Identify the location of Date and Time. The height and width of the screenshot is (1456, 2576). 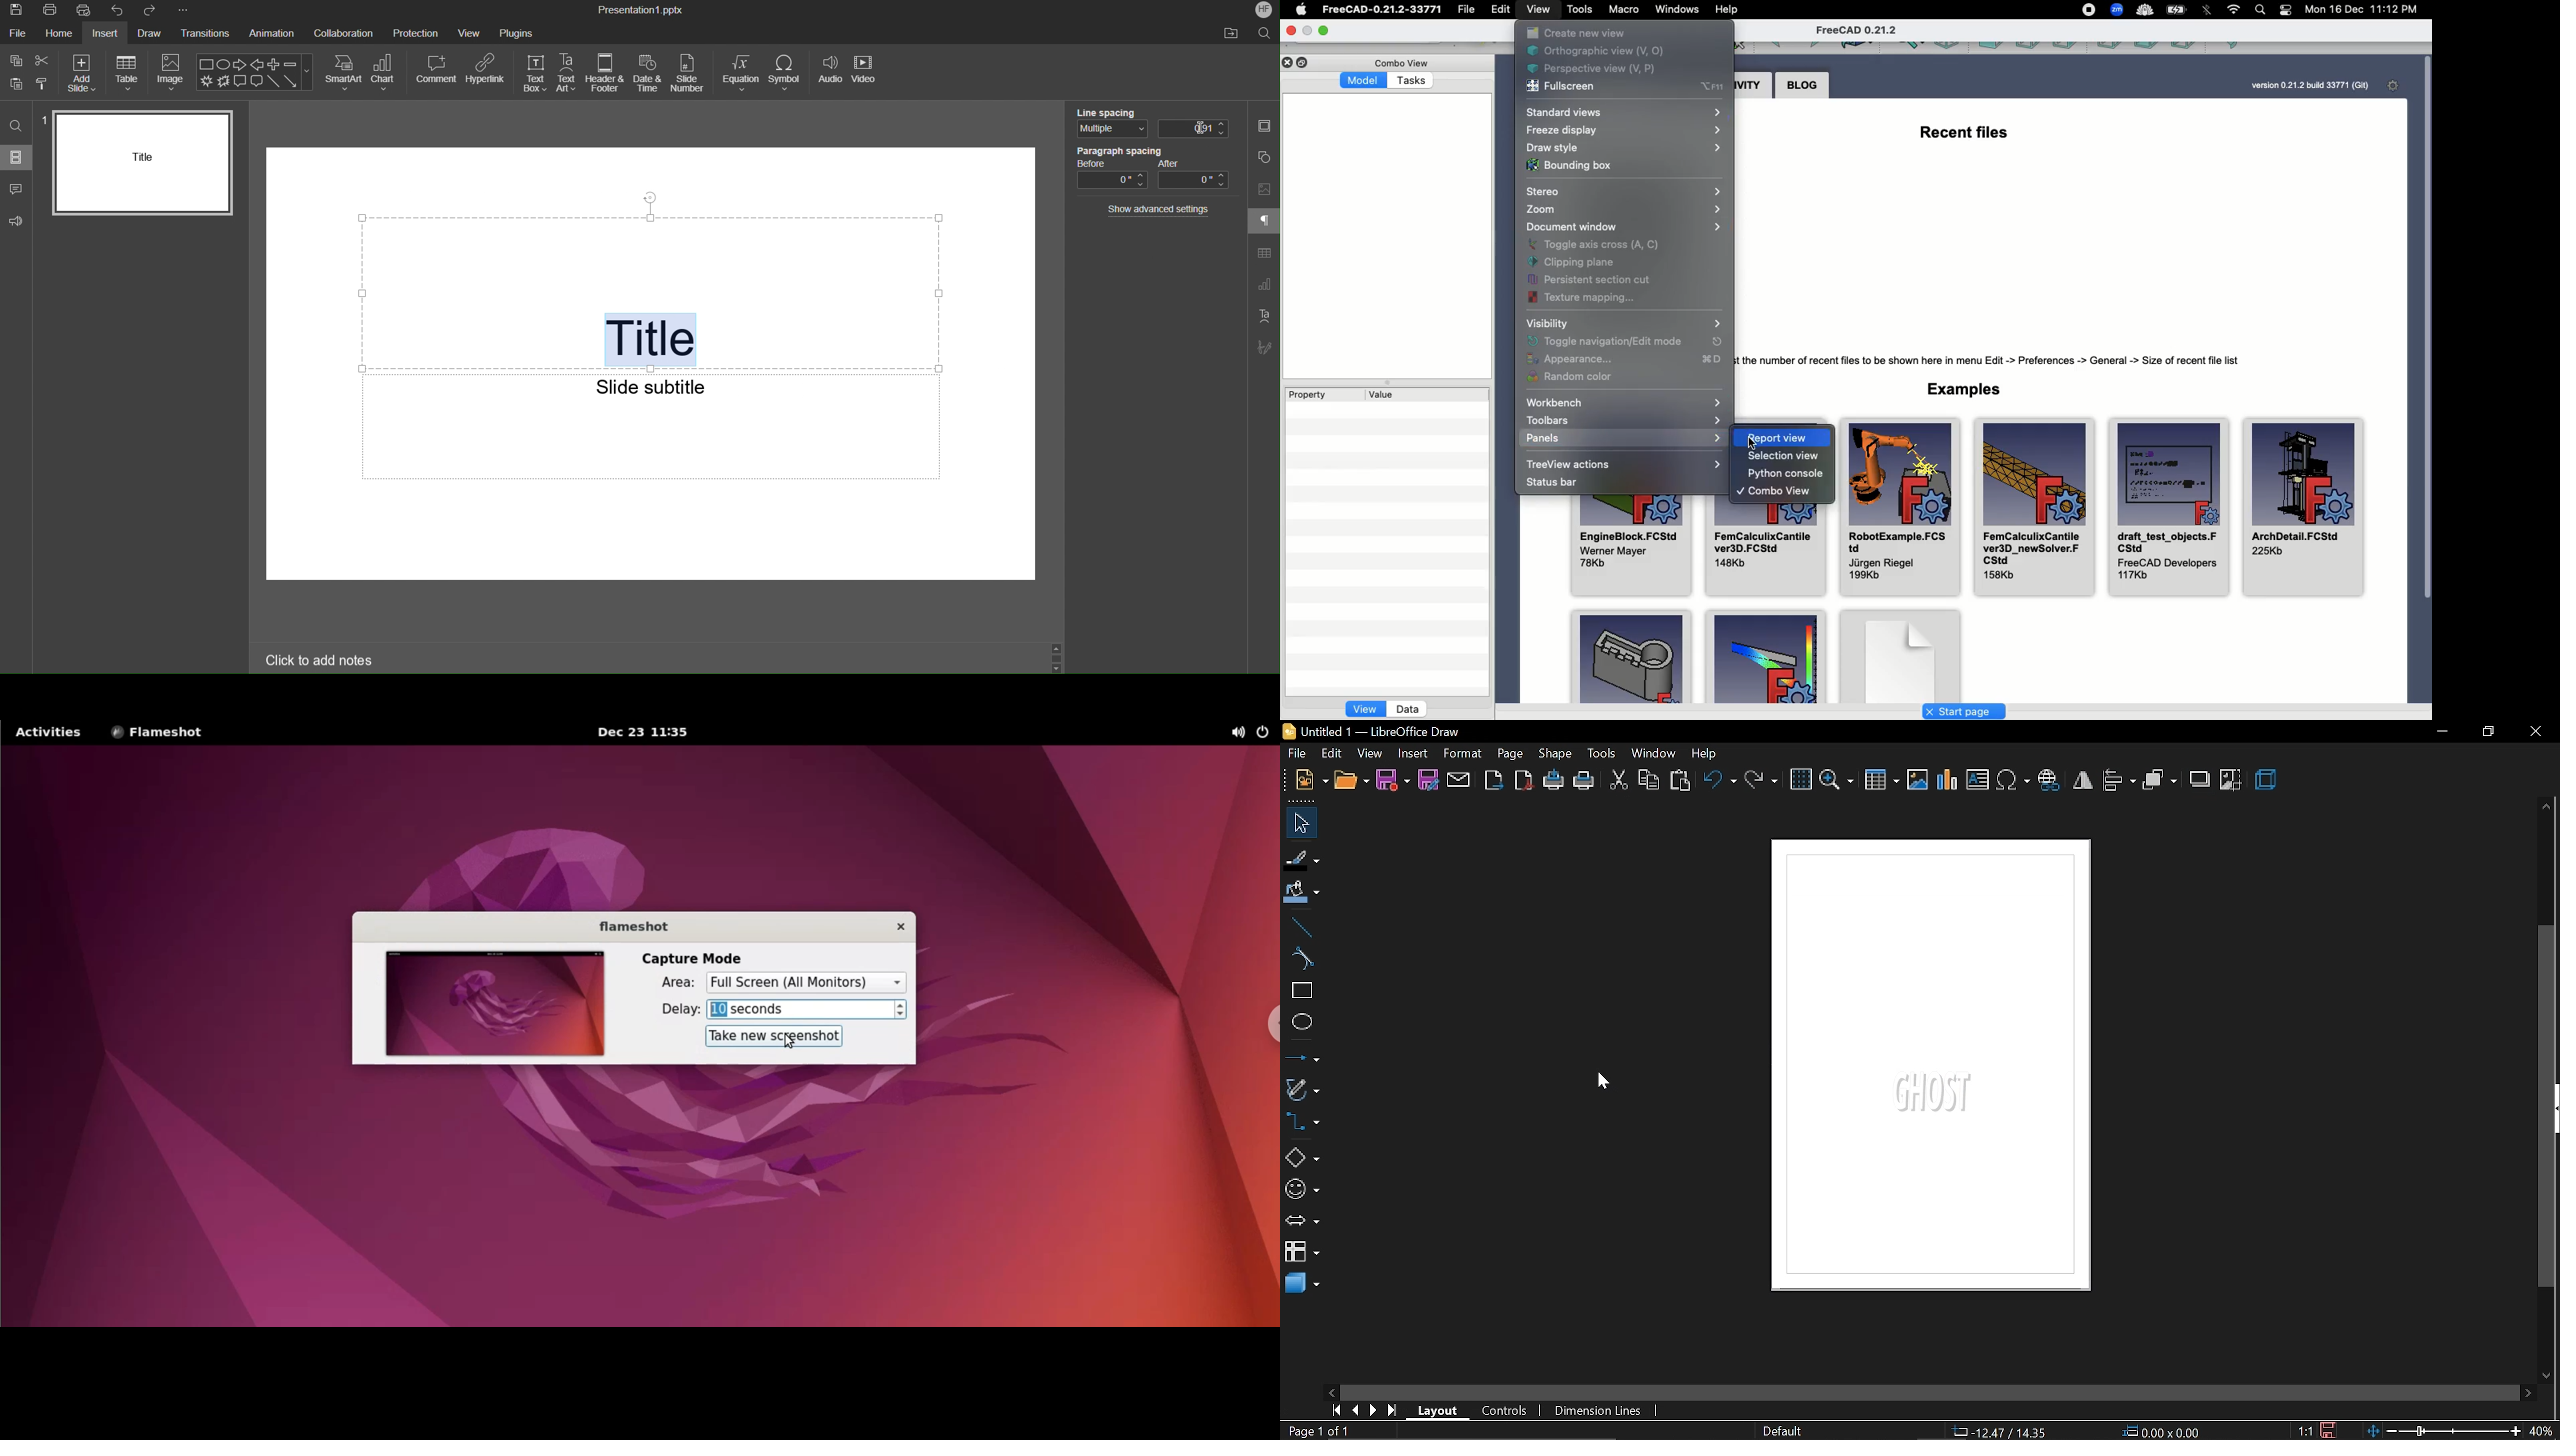
(649, 74).